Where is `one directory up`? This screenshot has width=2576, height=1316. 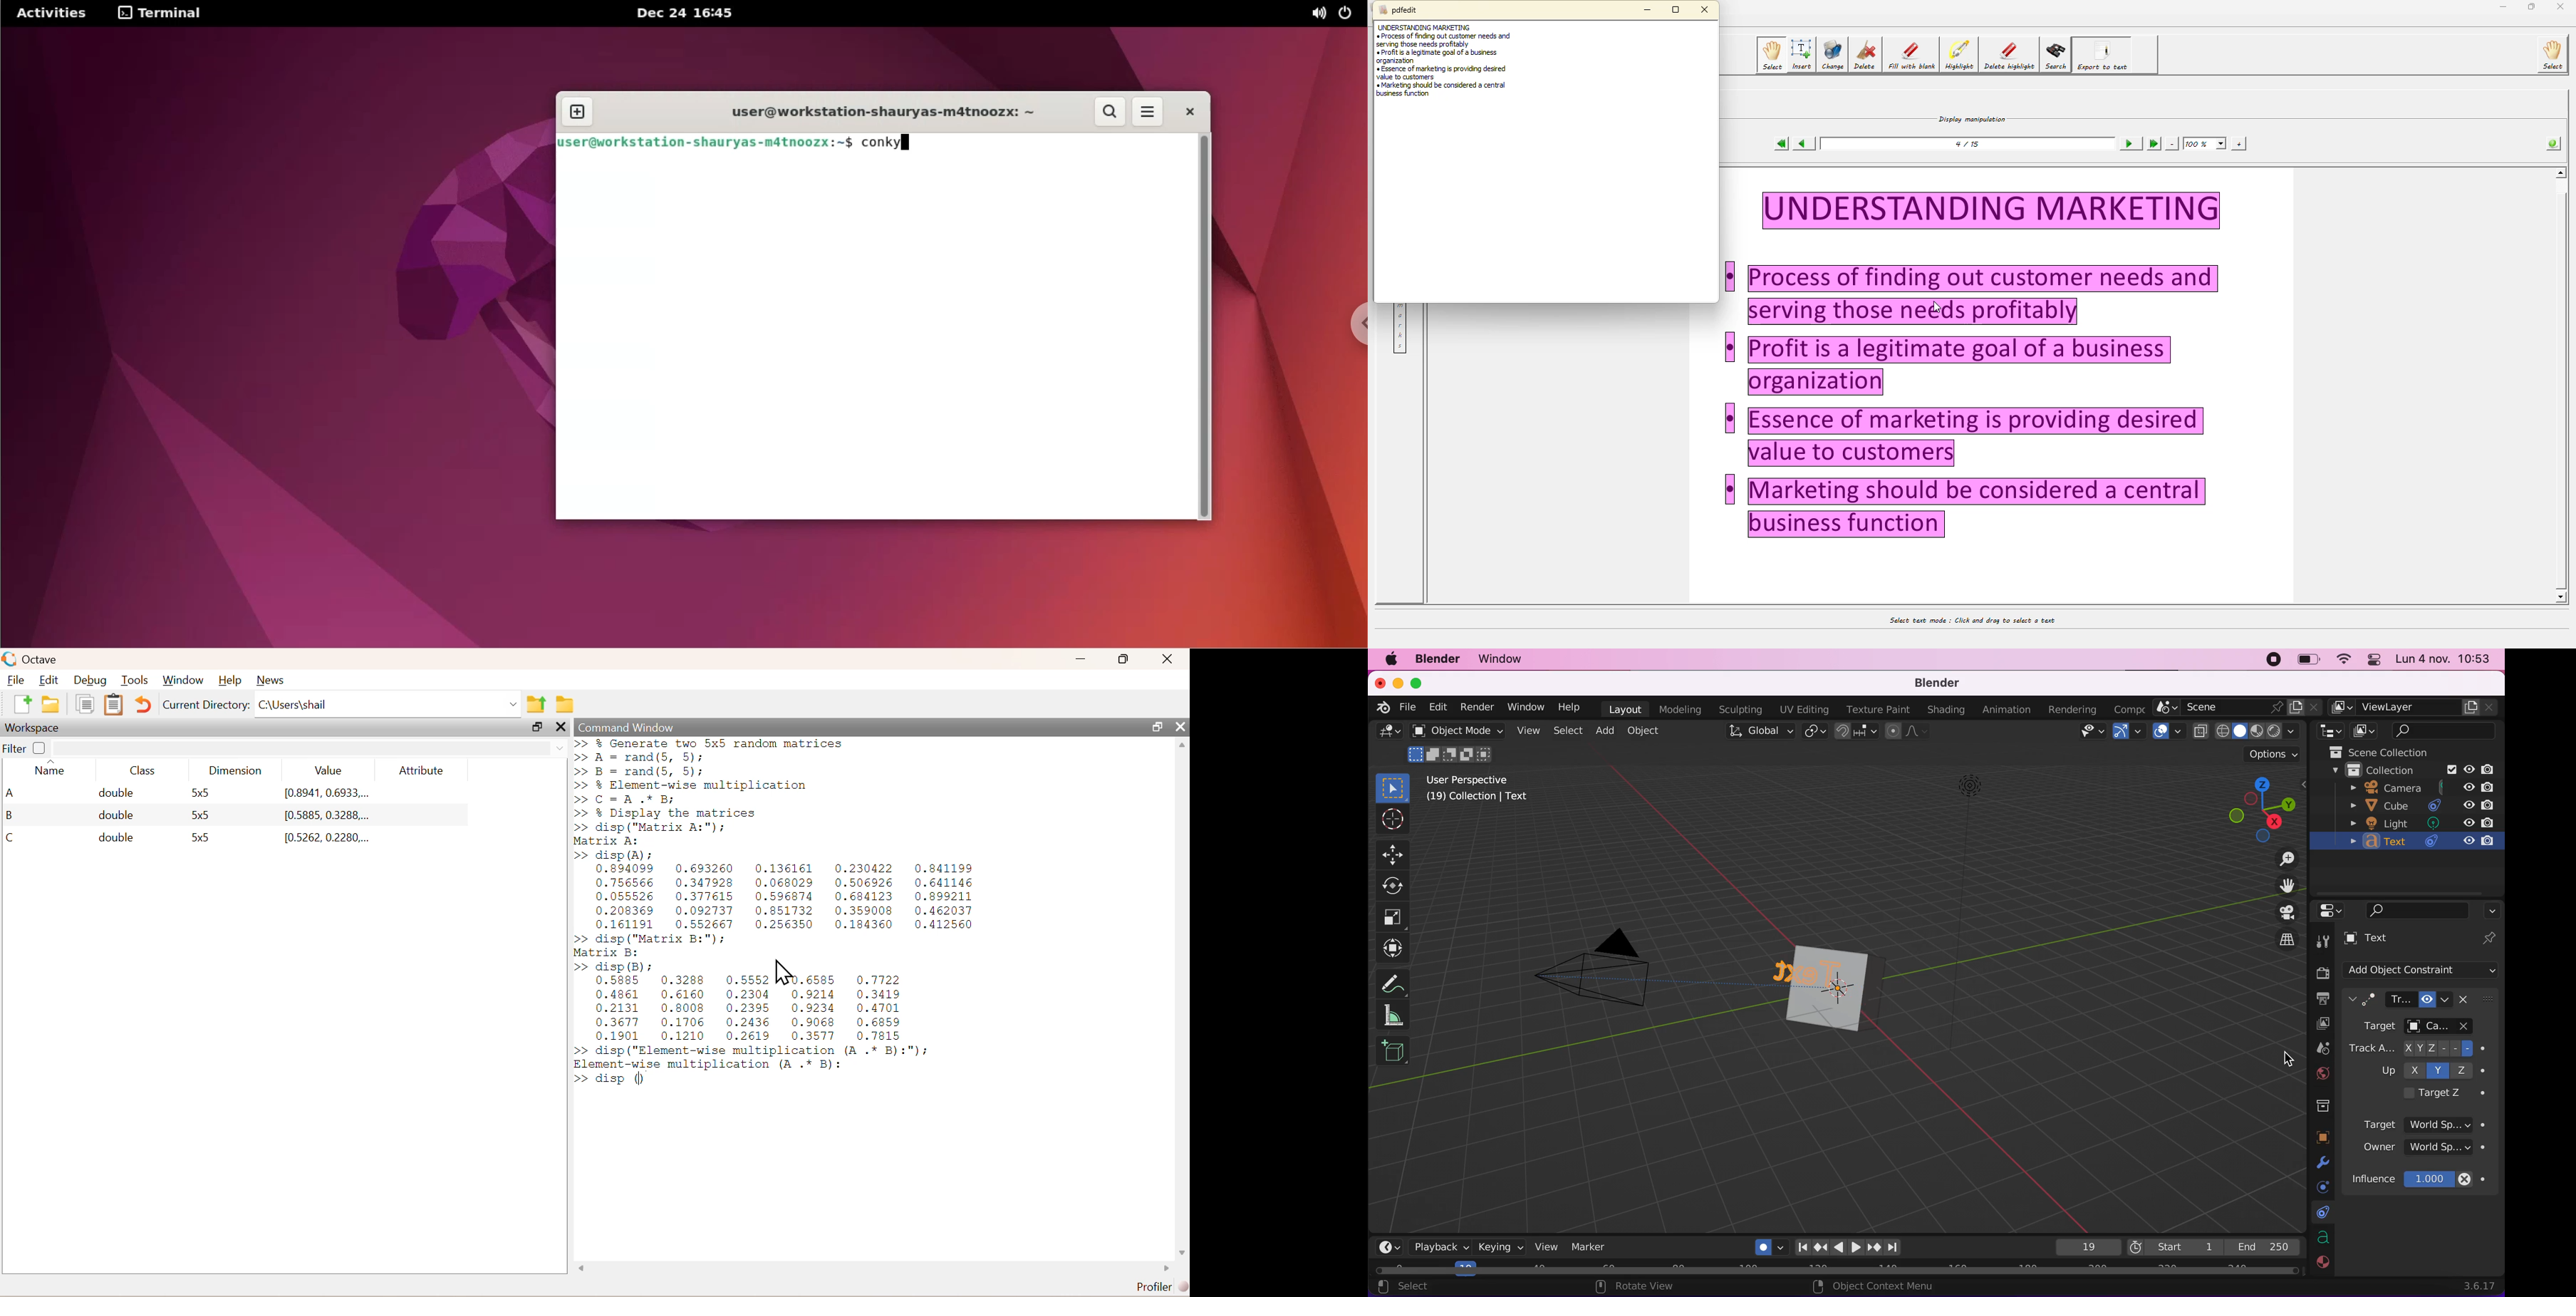 one directory up is located at coordinates (535, 704).